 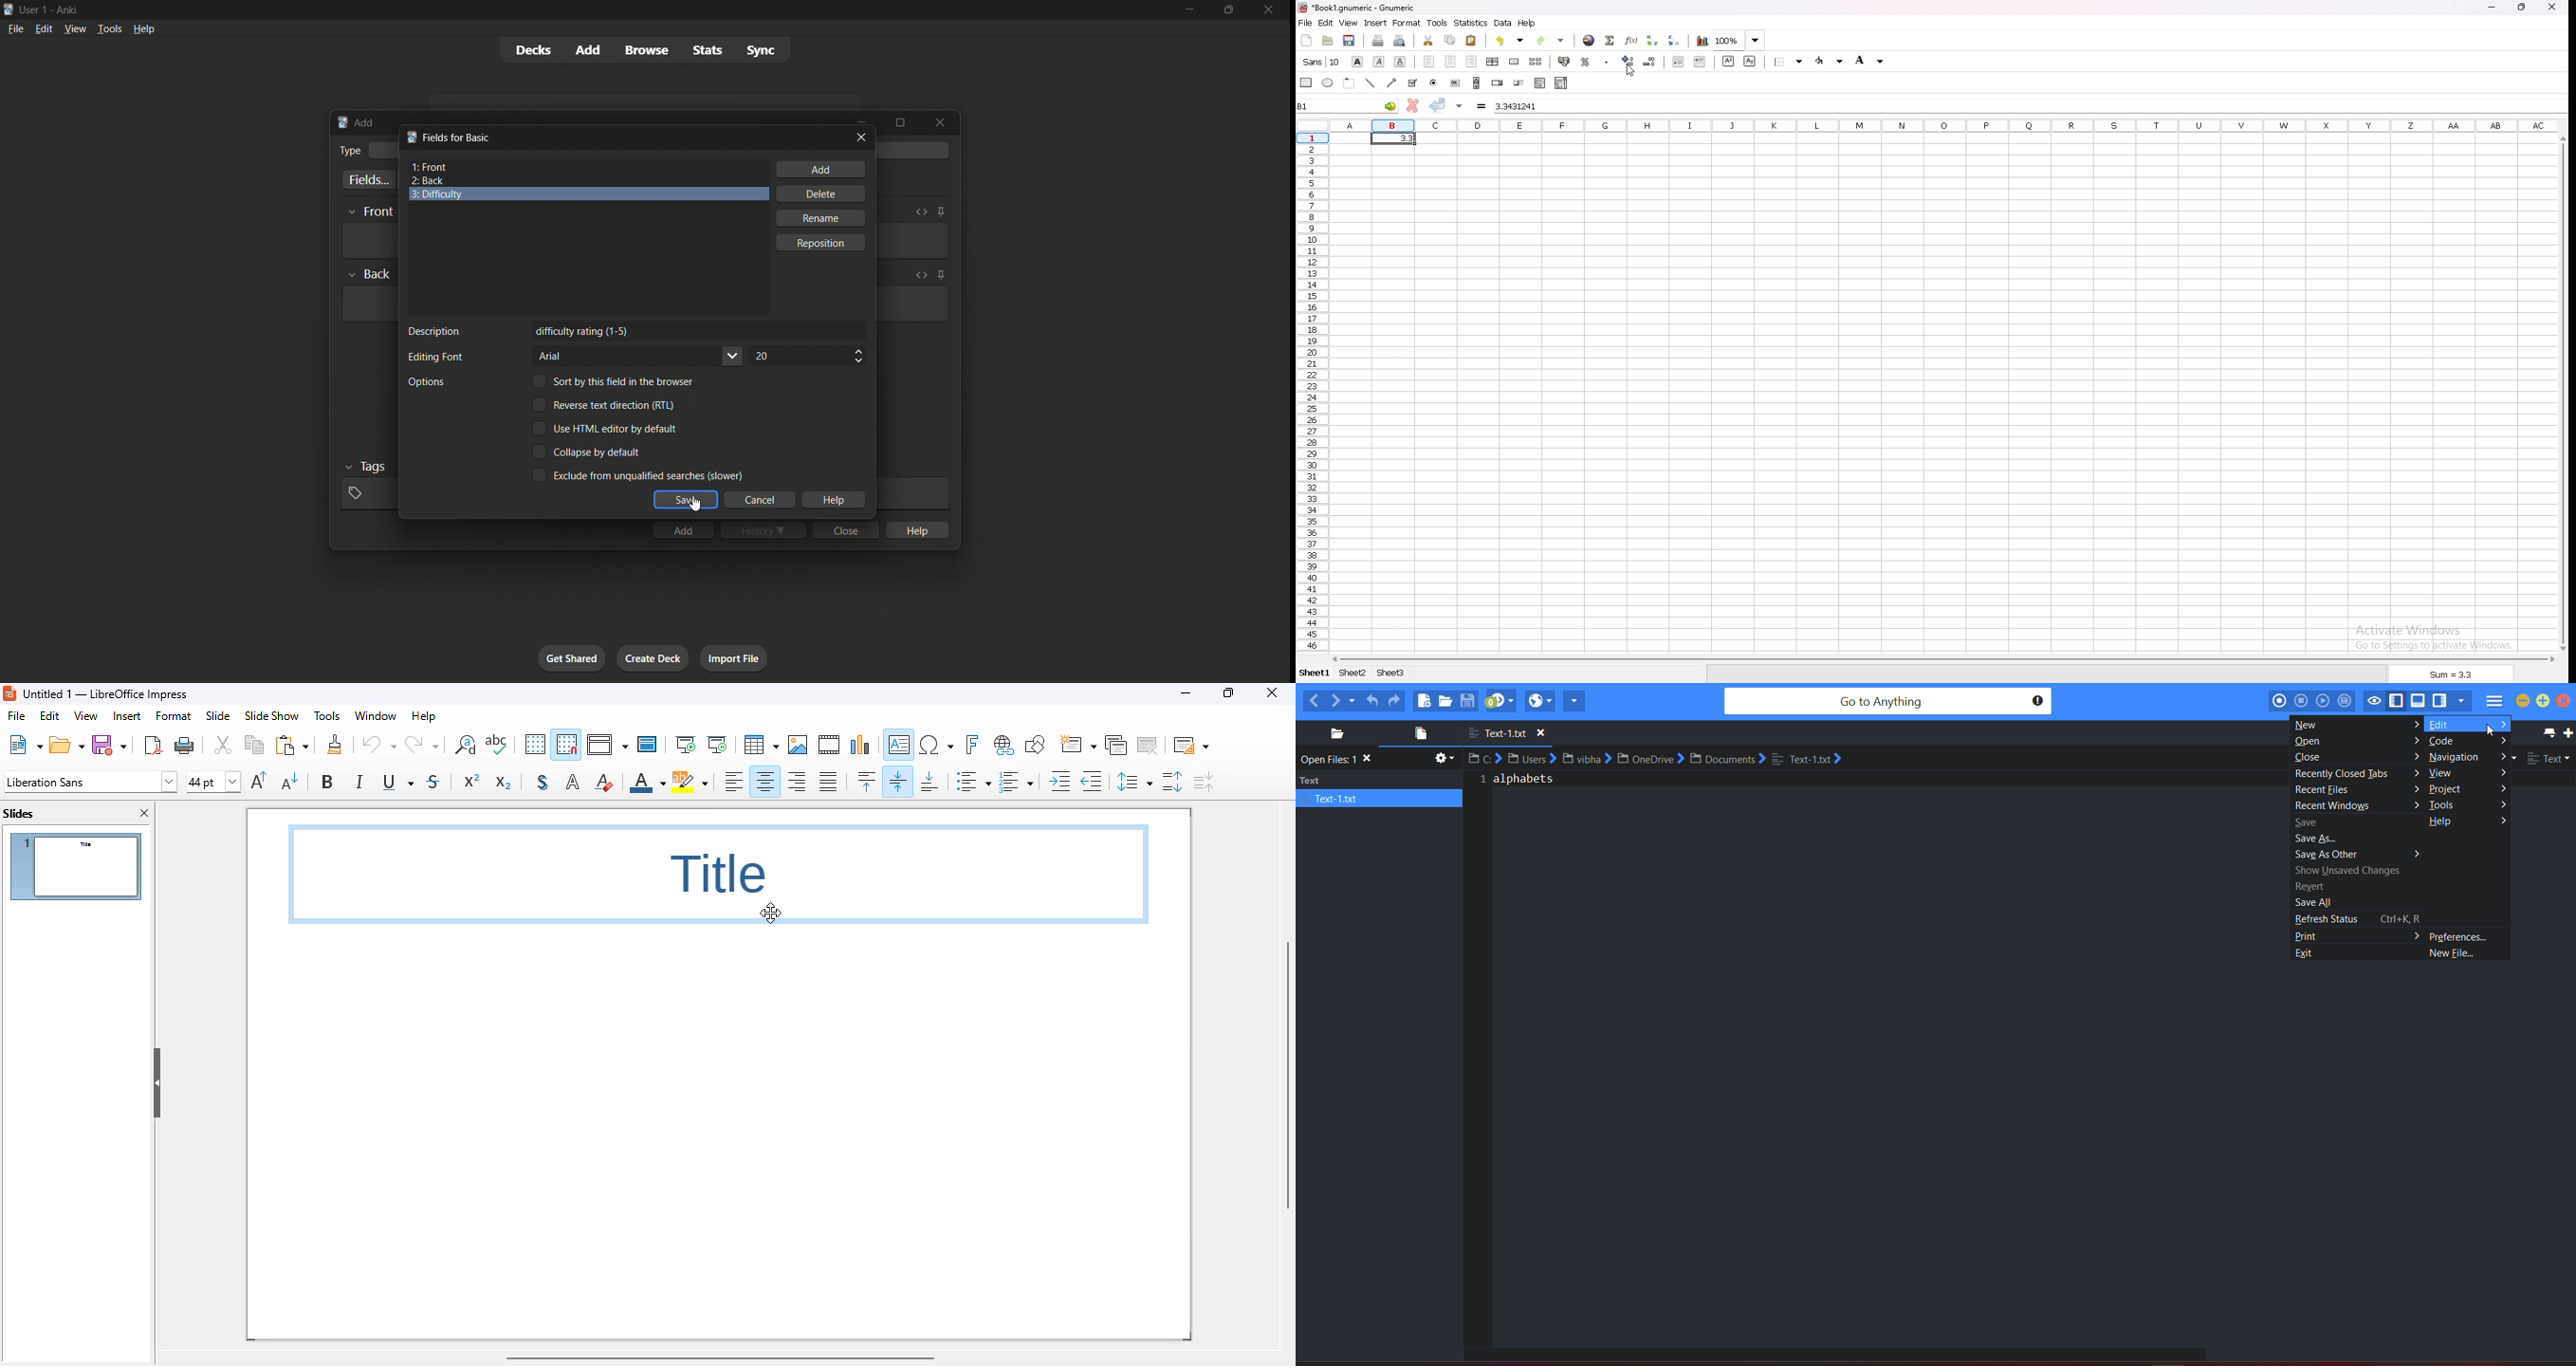 I want to click on Print, so click(x=2358, y=935).